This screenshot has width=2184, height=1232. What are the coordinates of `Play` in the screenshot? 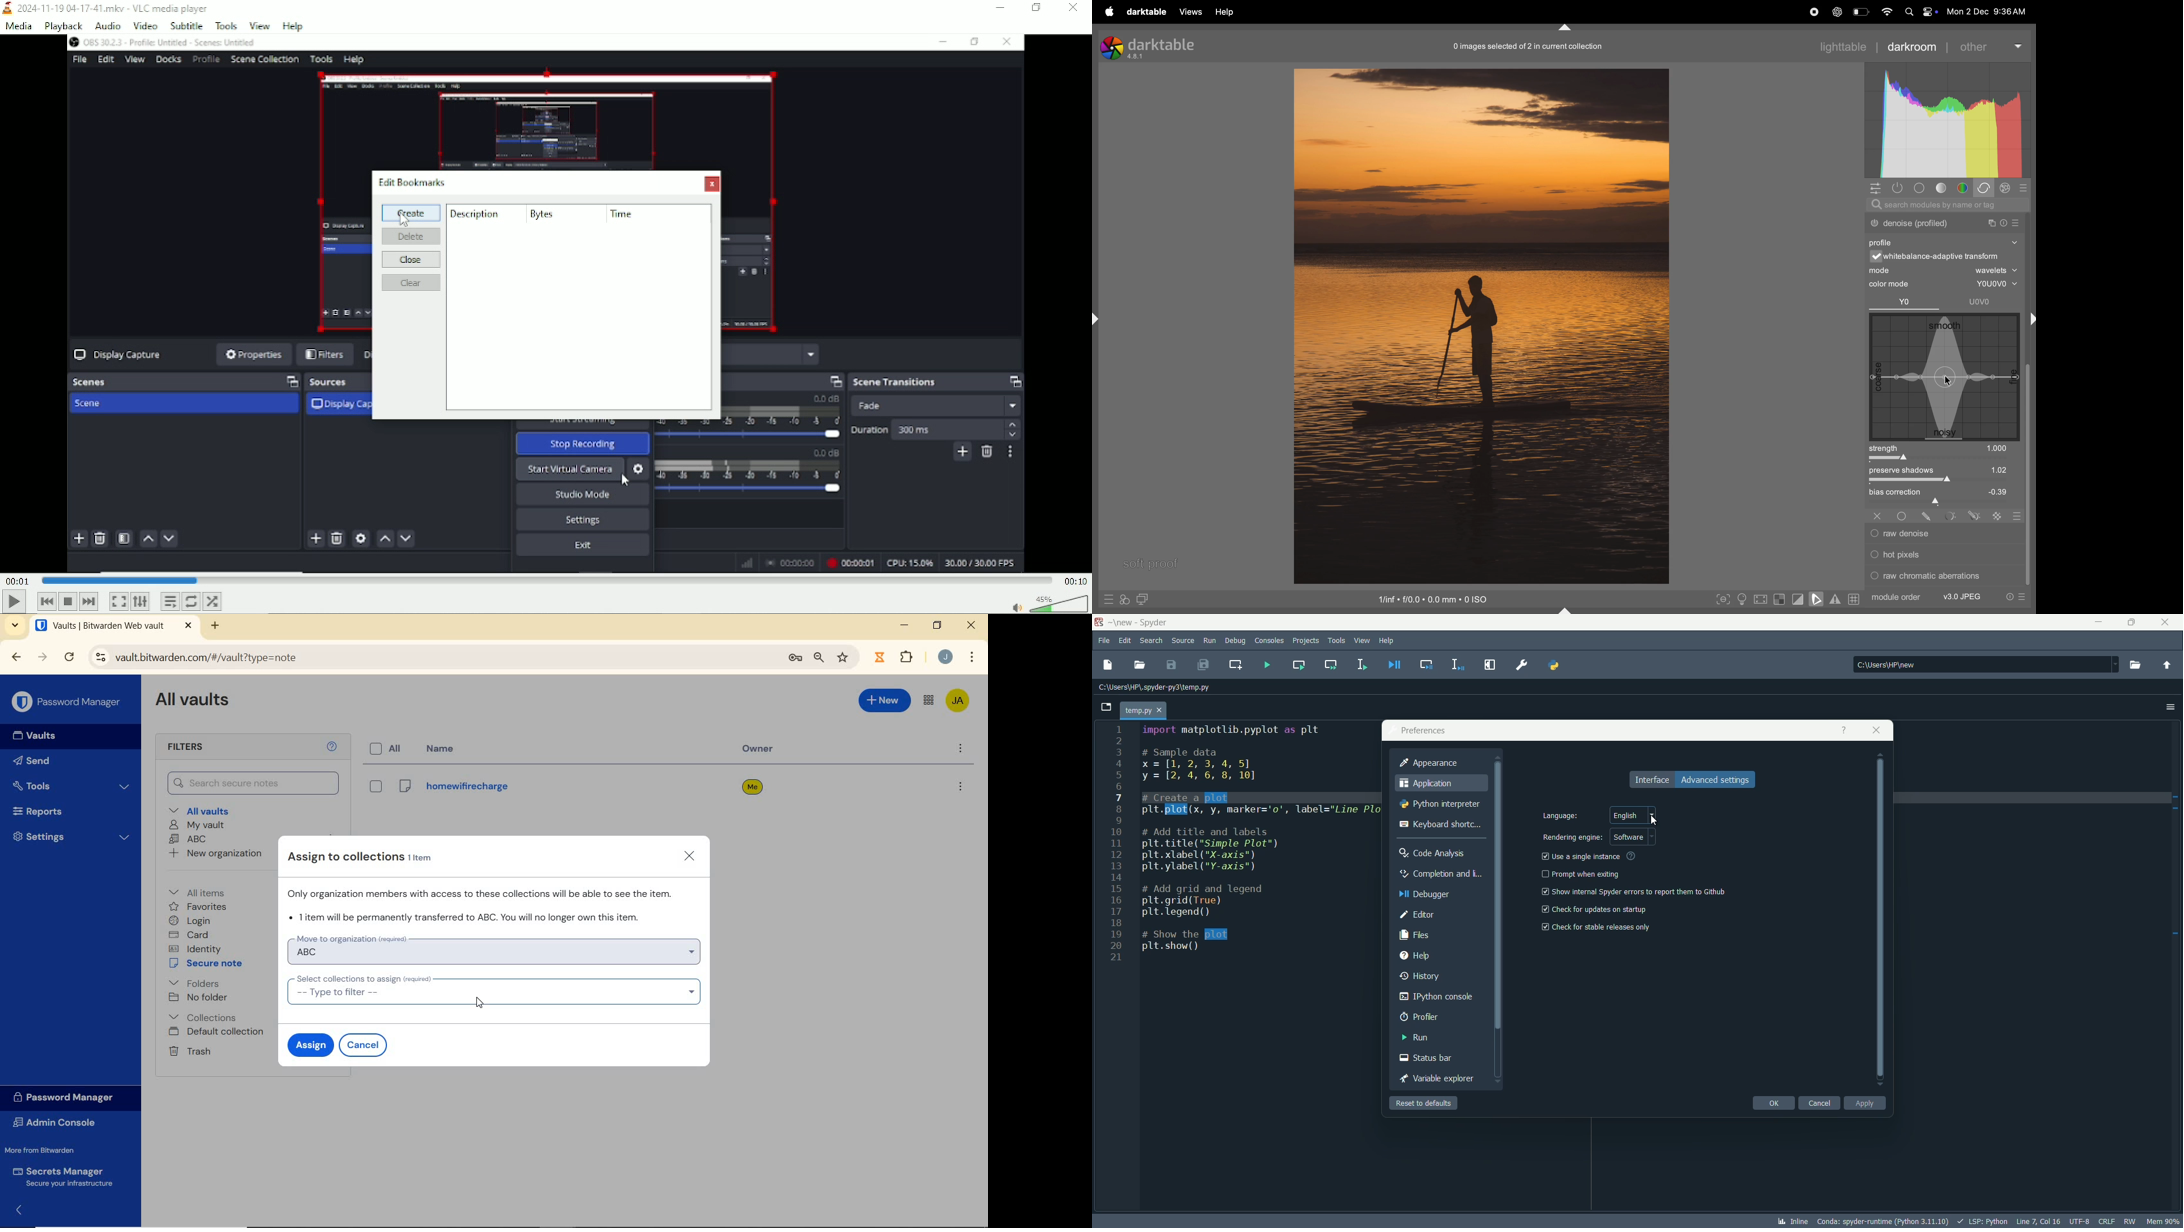 It's located at (14, 602).